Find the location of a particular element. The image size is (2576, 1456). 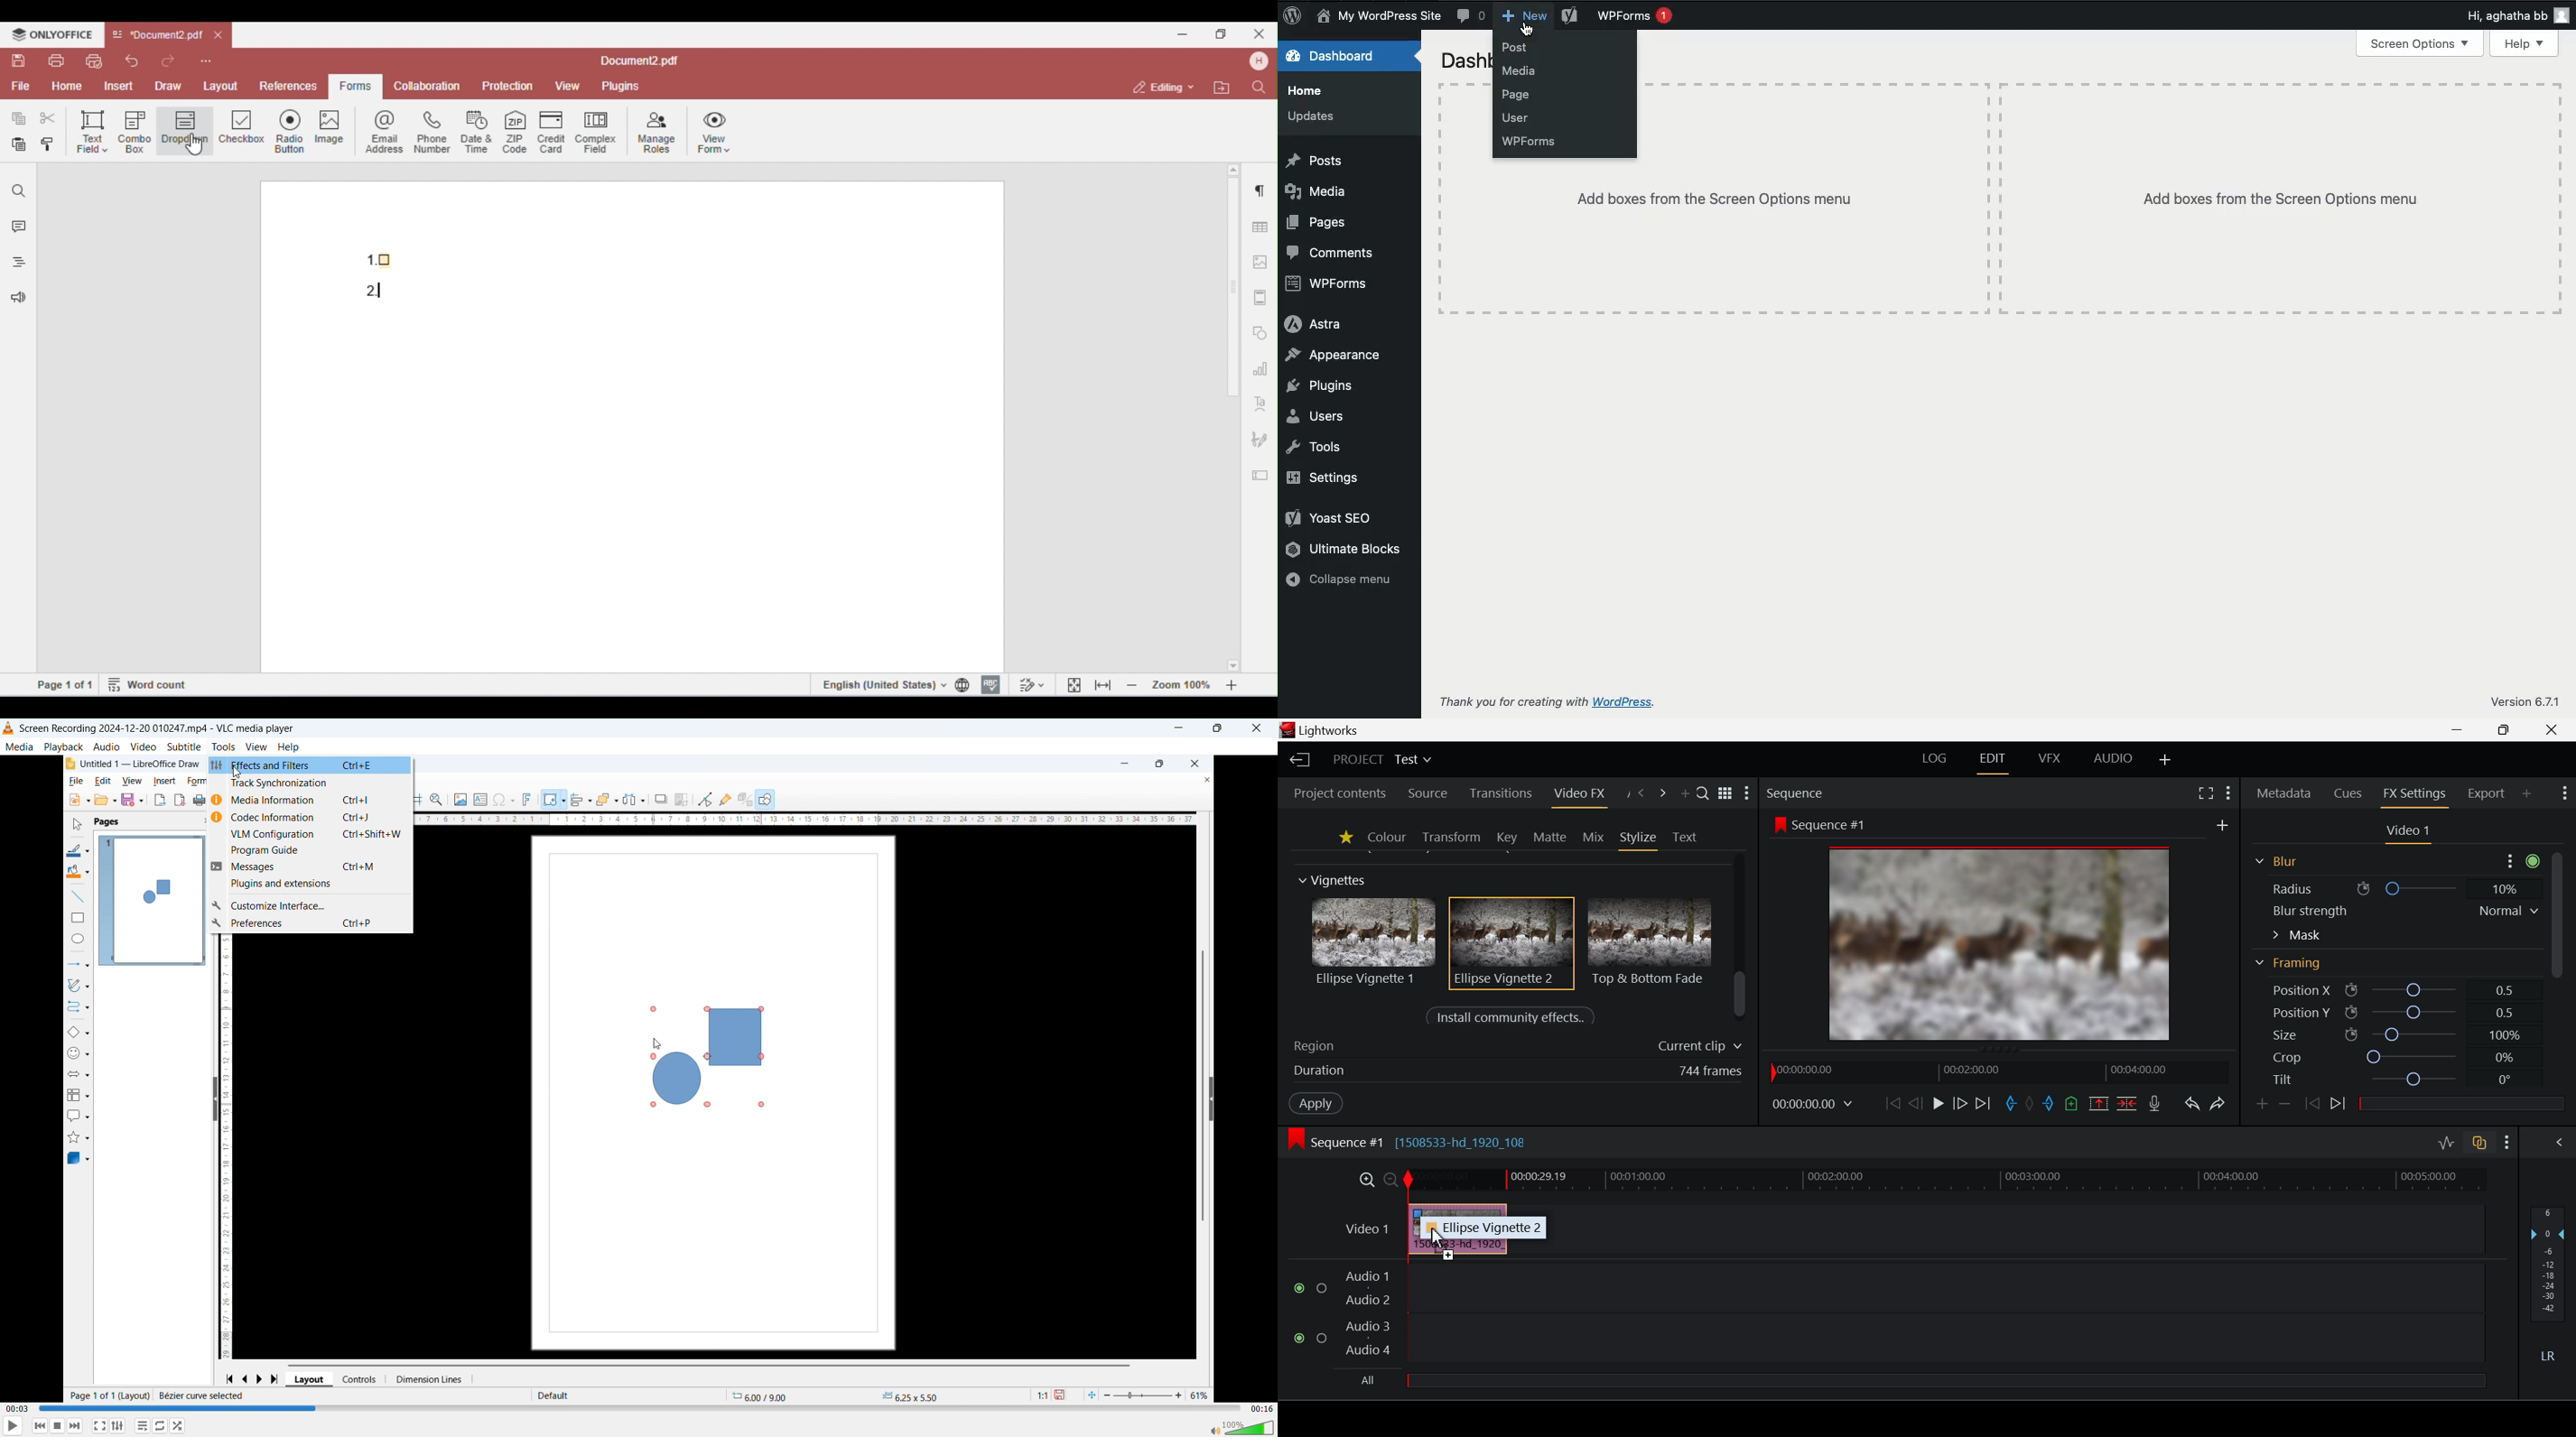

Scroll Bar is located at coordinates (2555, 933).